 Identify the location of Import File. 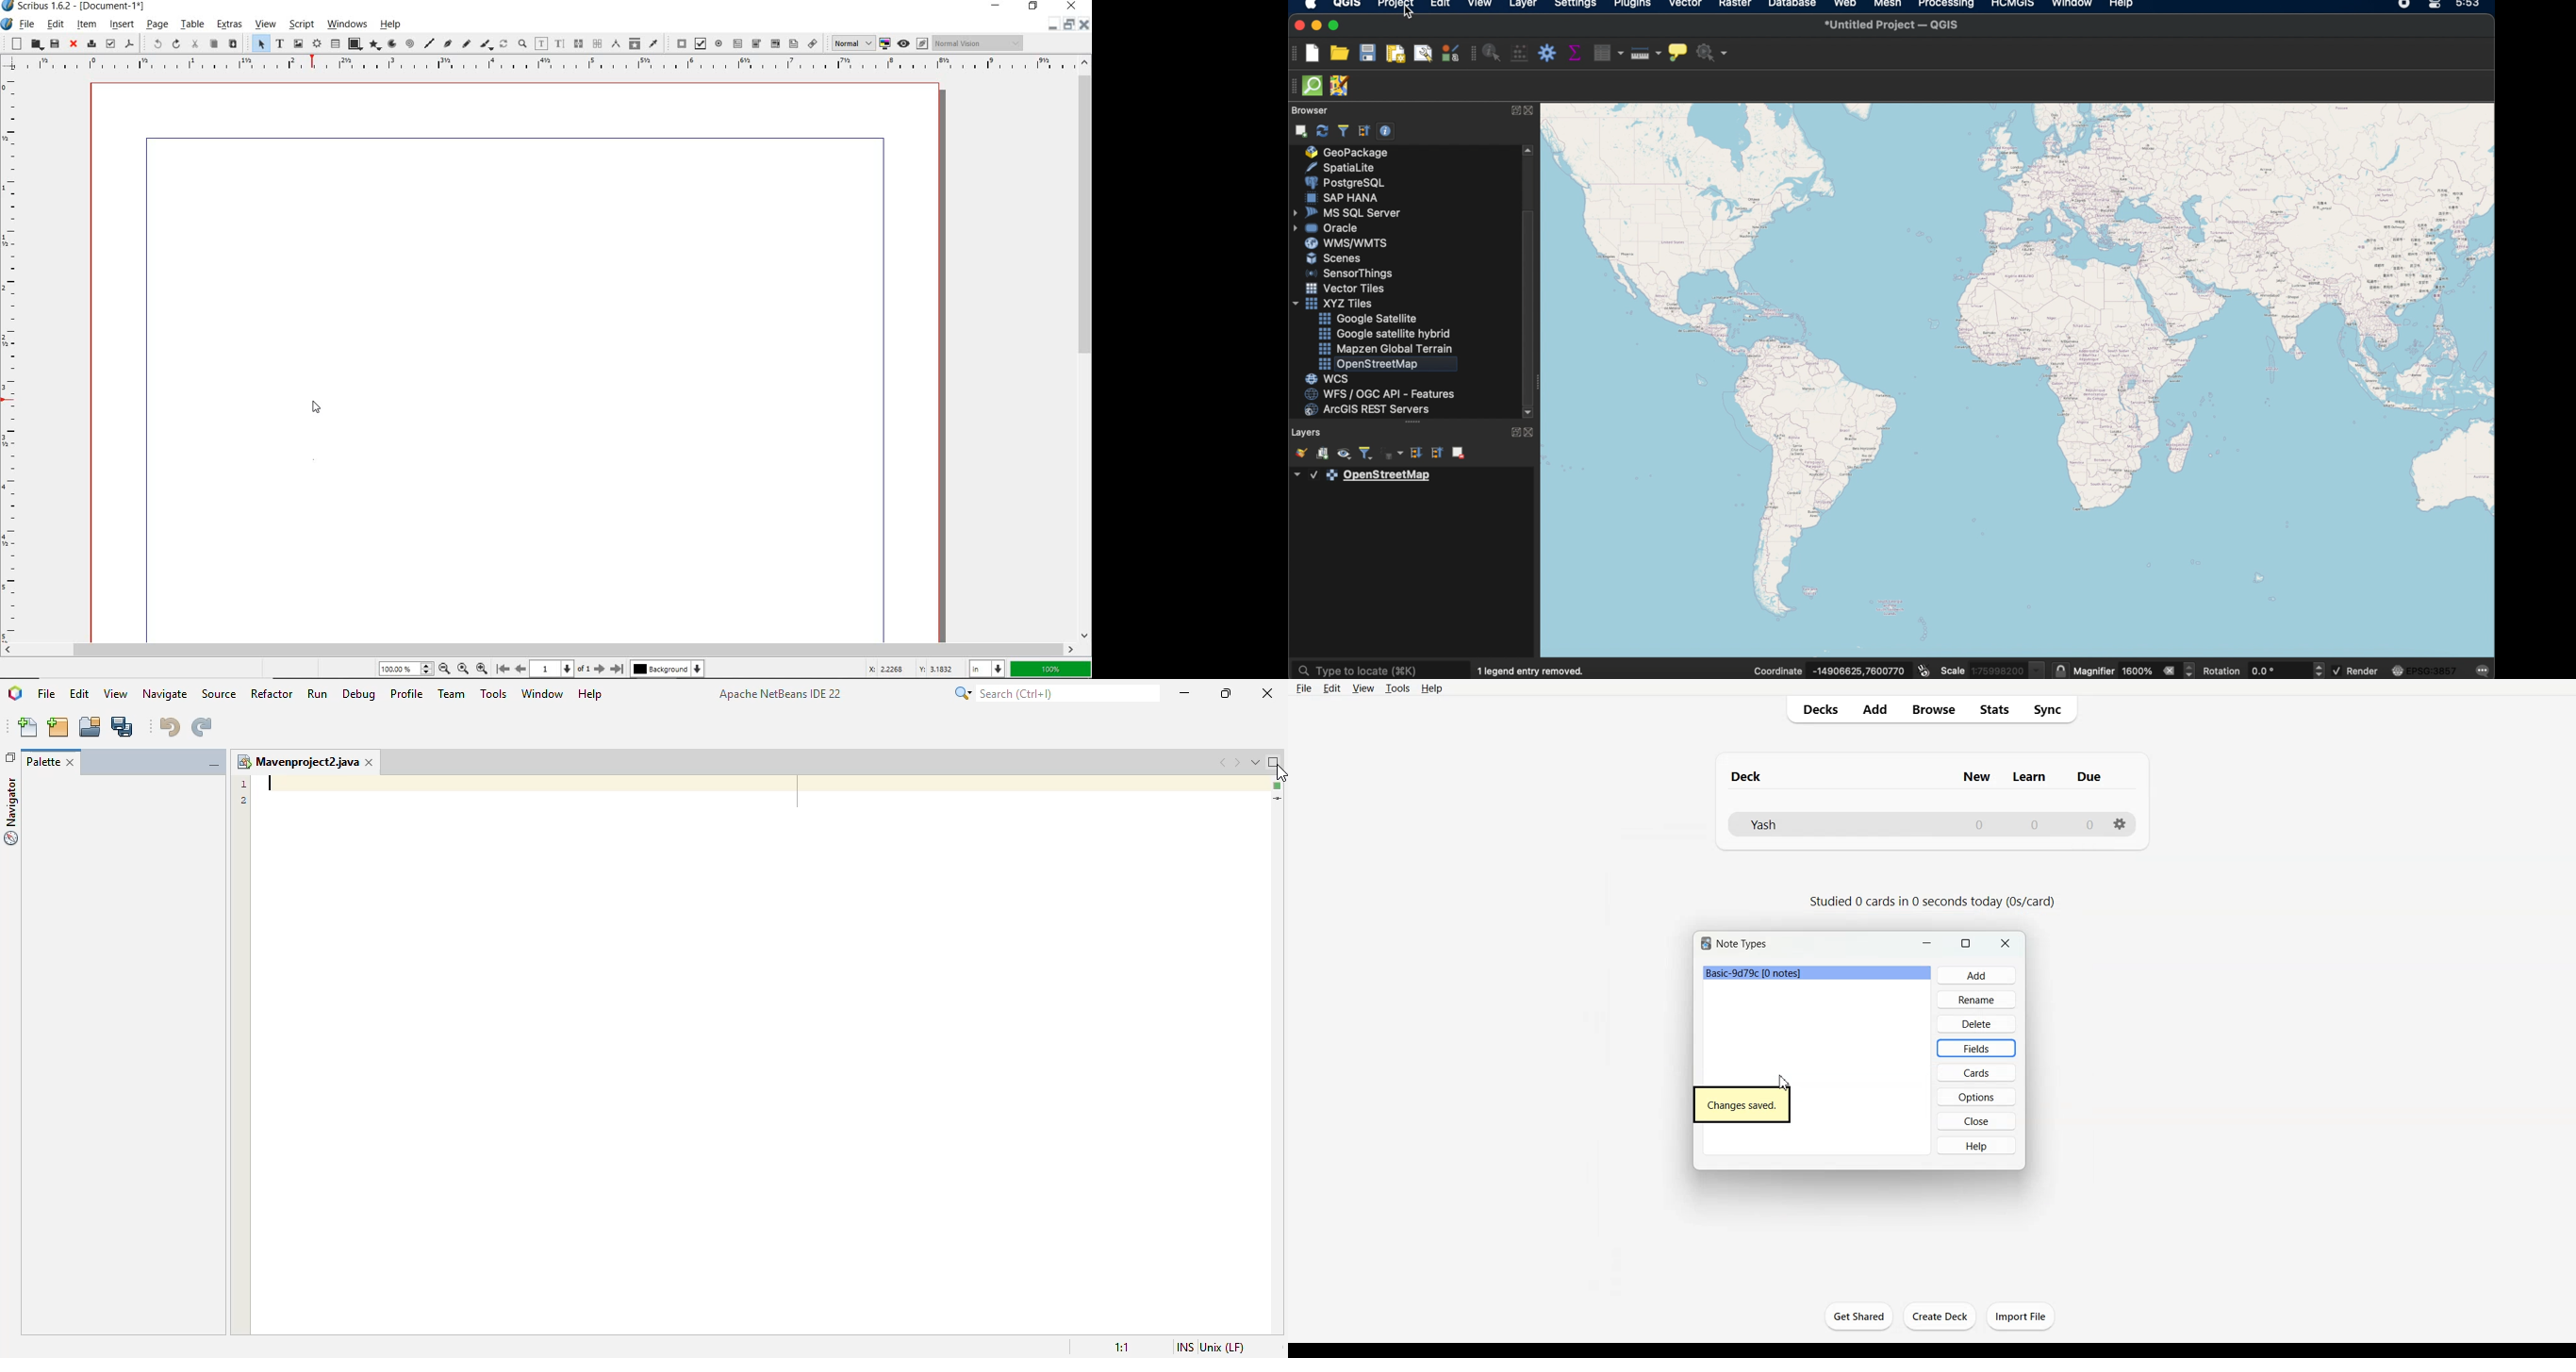
(2021, 1316).